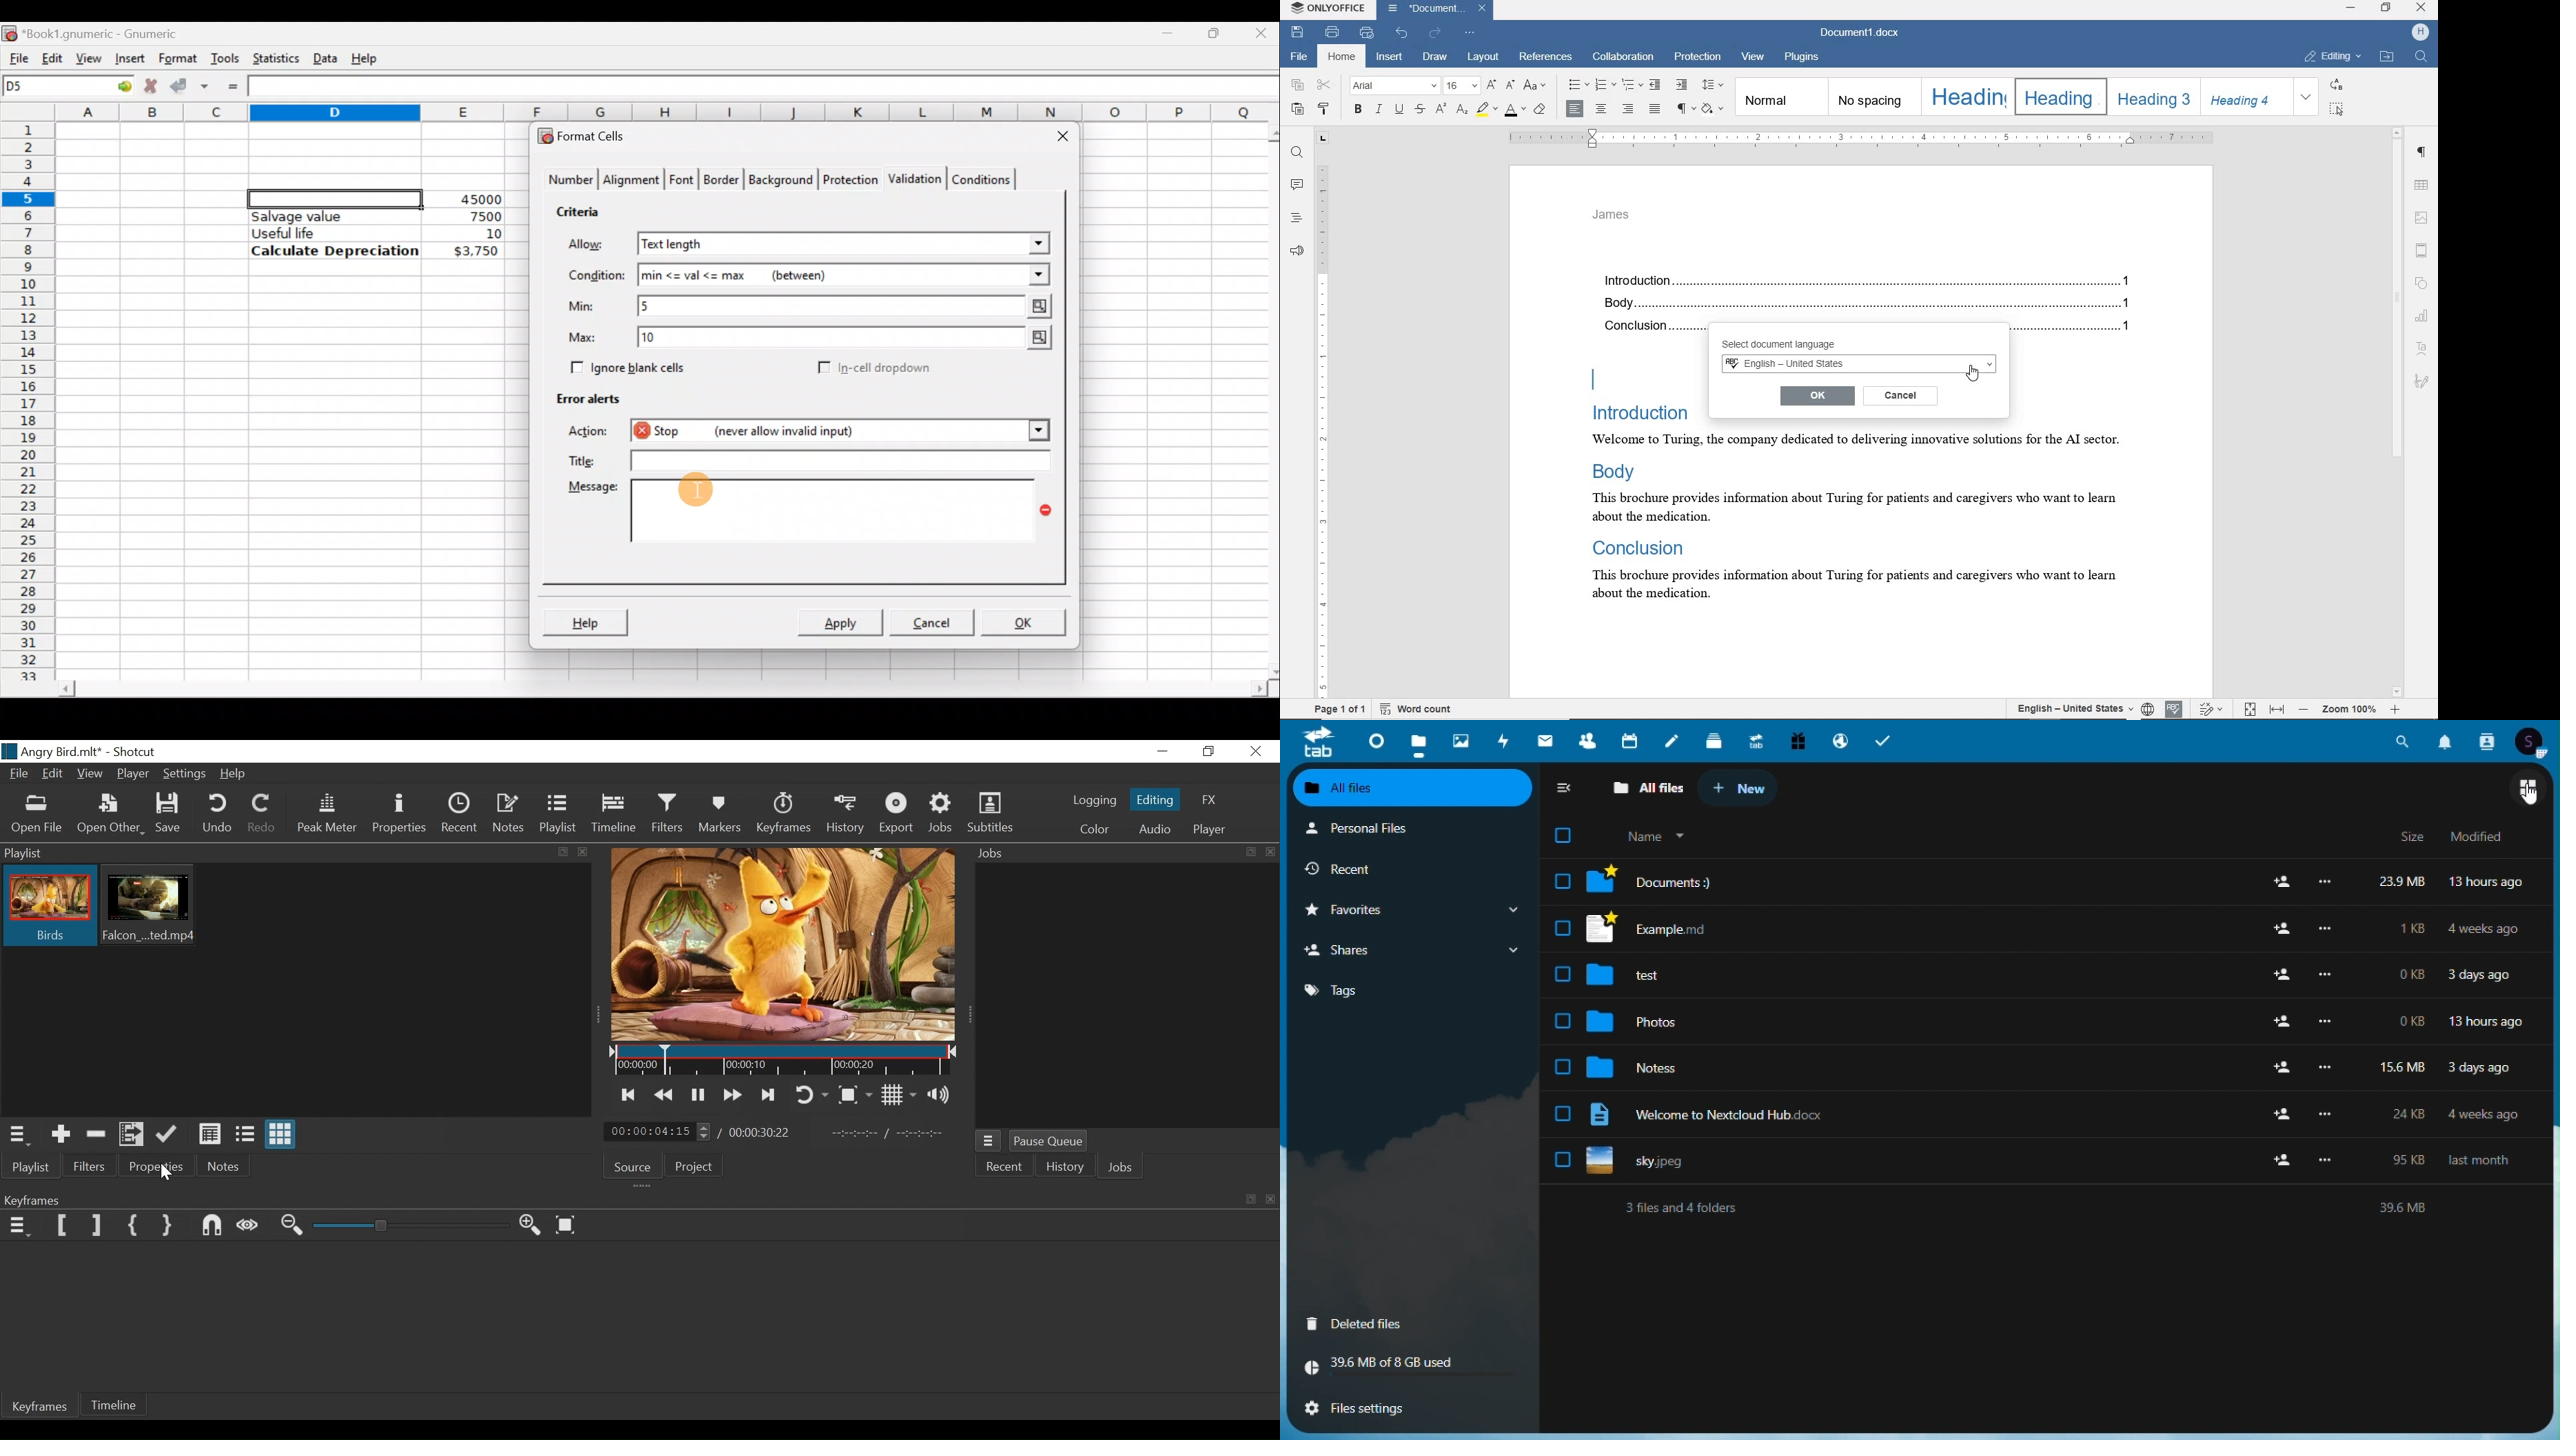 This screenshot has width=2576, height=1456. Describe the element at coordinates (1121, 853) in the screenshot. I see `Jobs Panel` at that location.